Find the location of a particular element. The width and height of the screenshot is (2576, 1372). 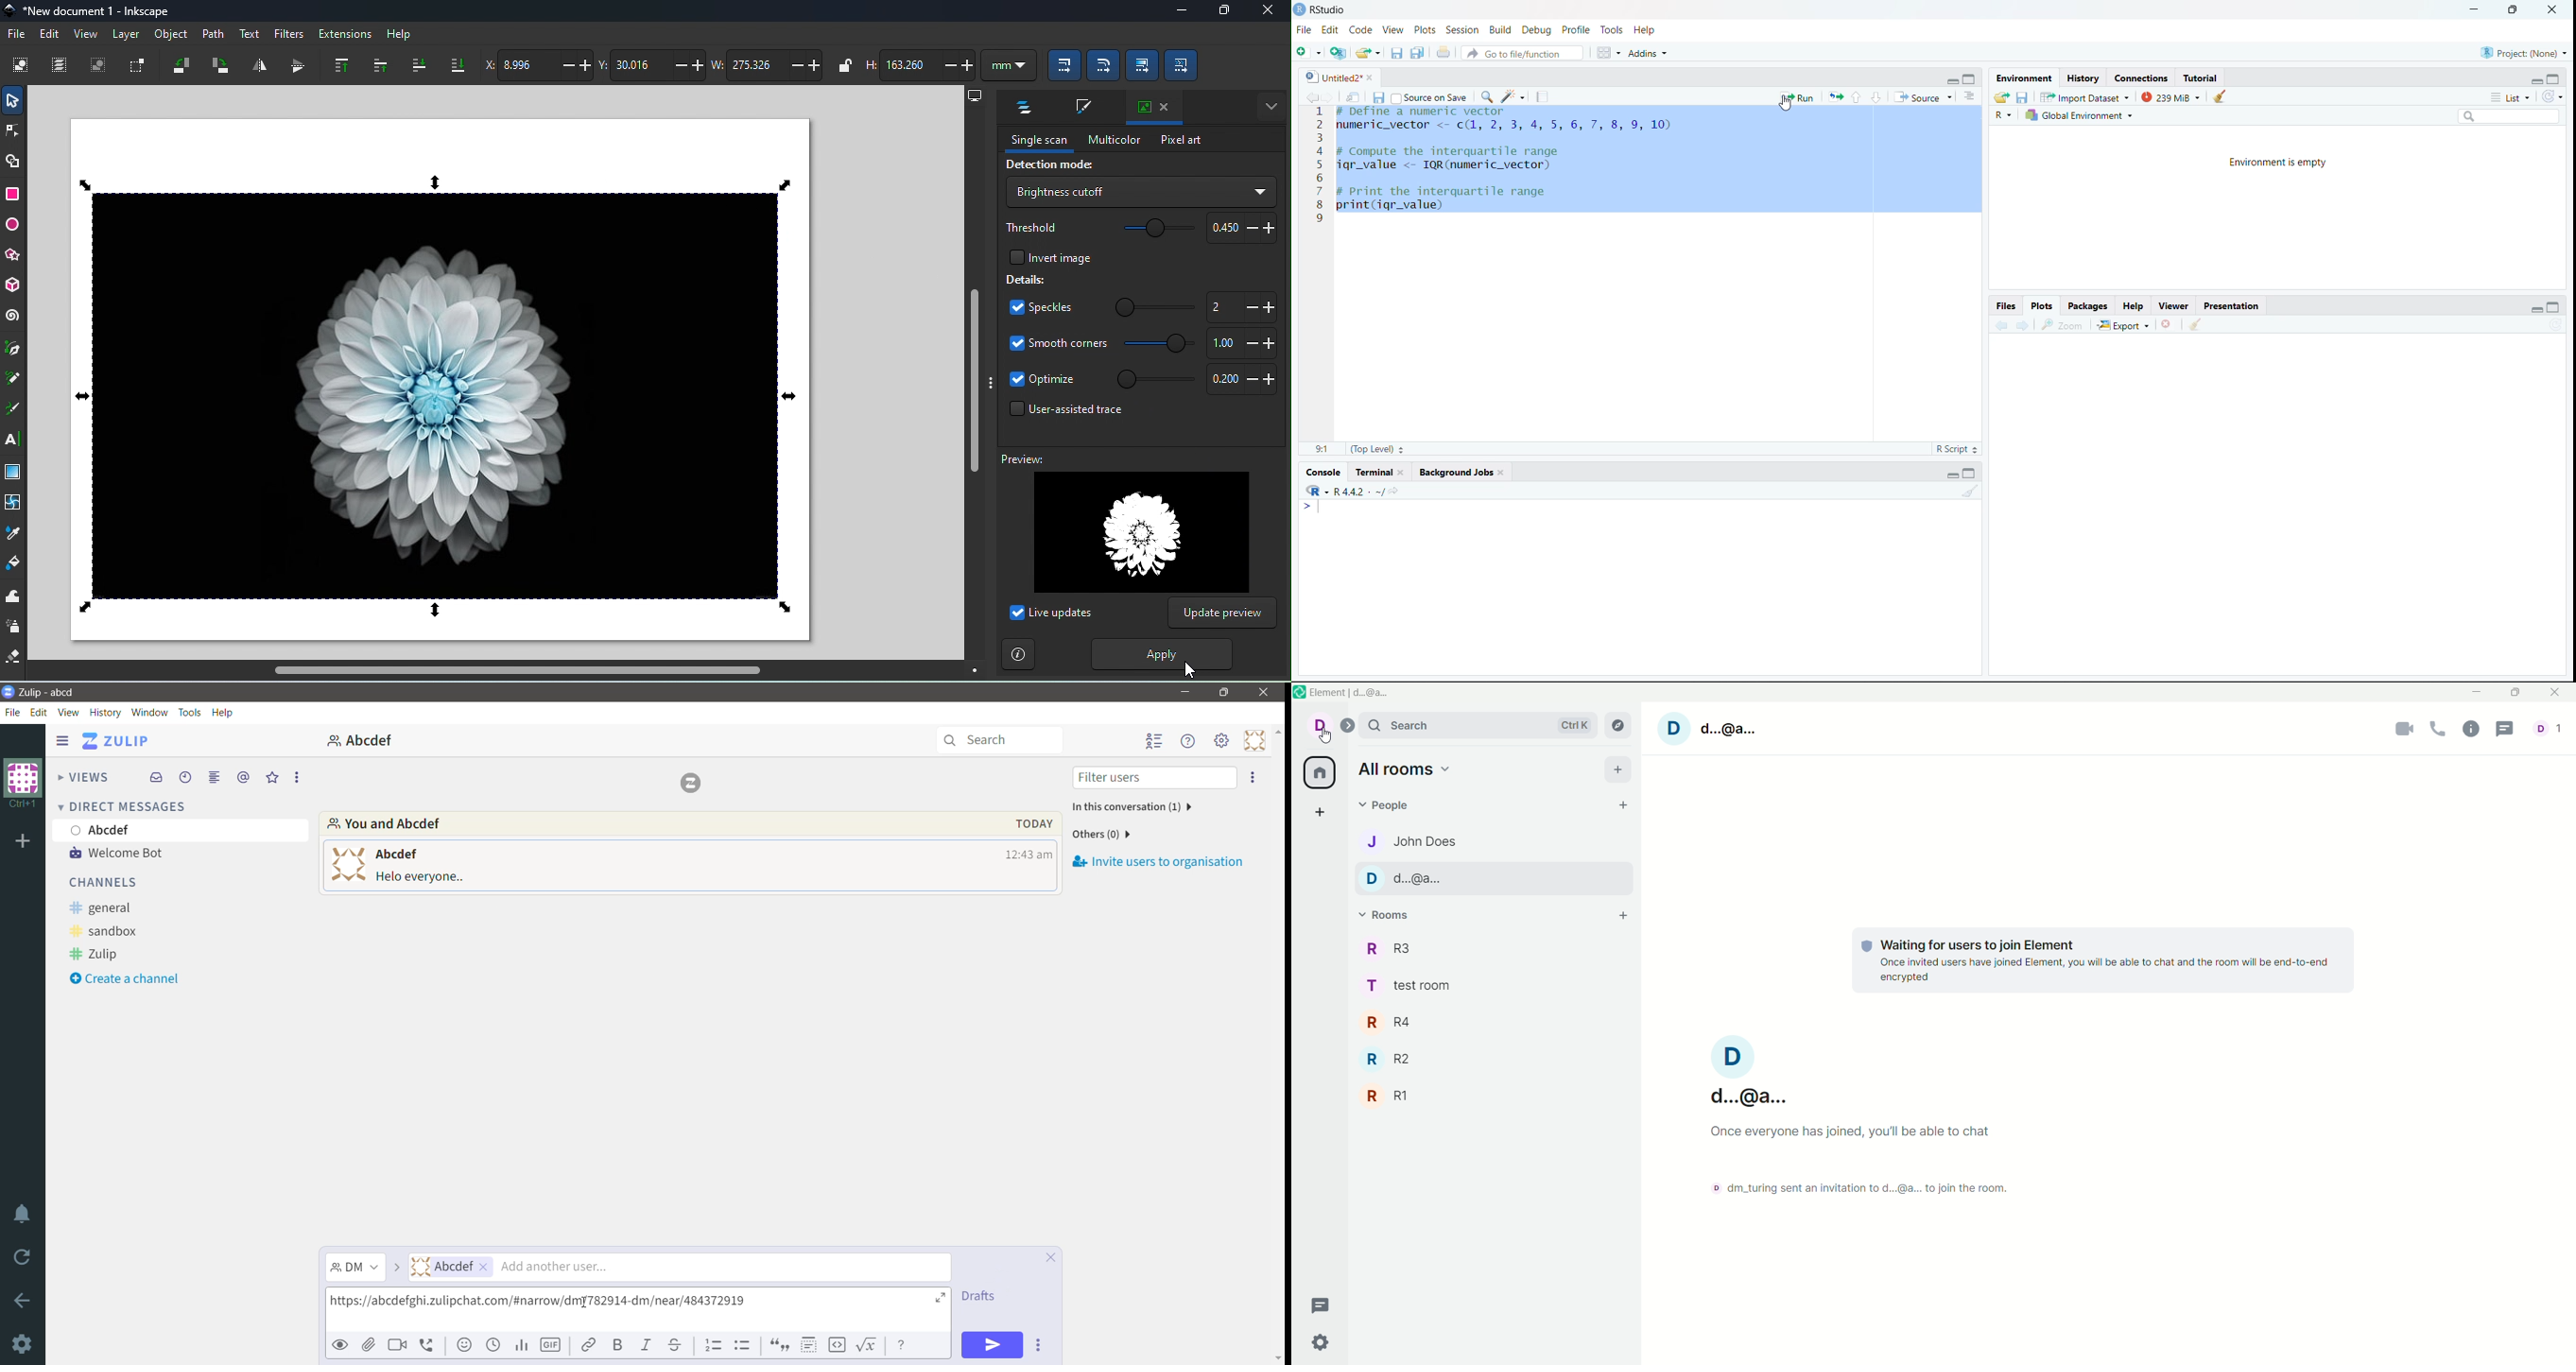

threads is located at coordinates (1321, 1303).